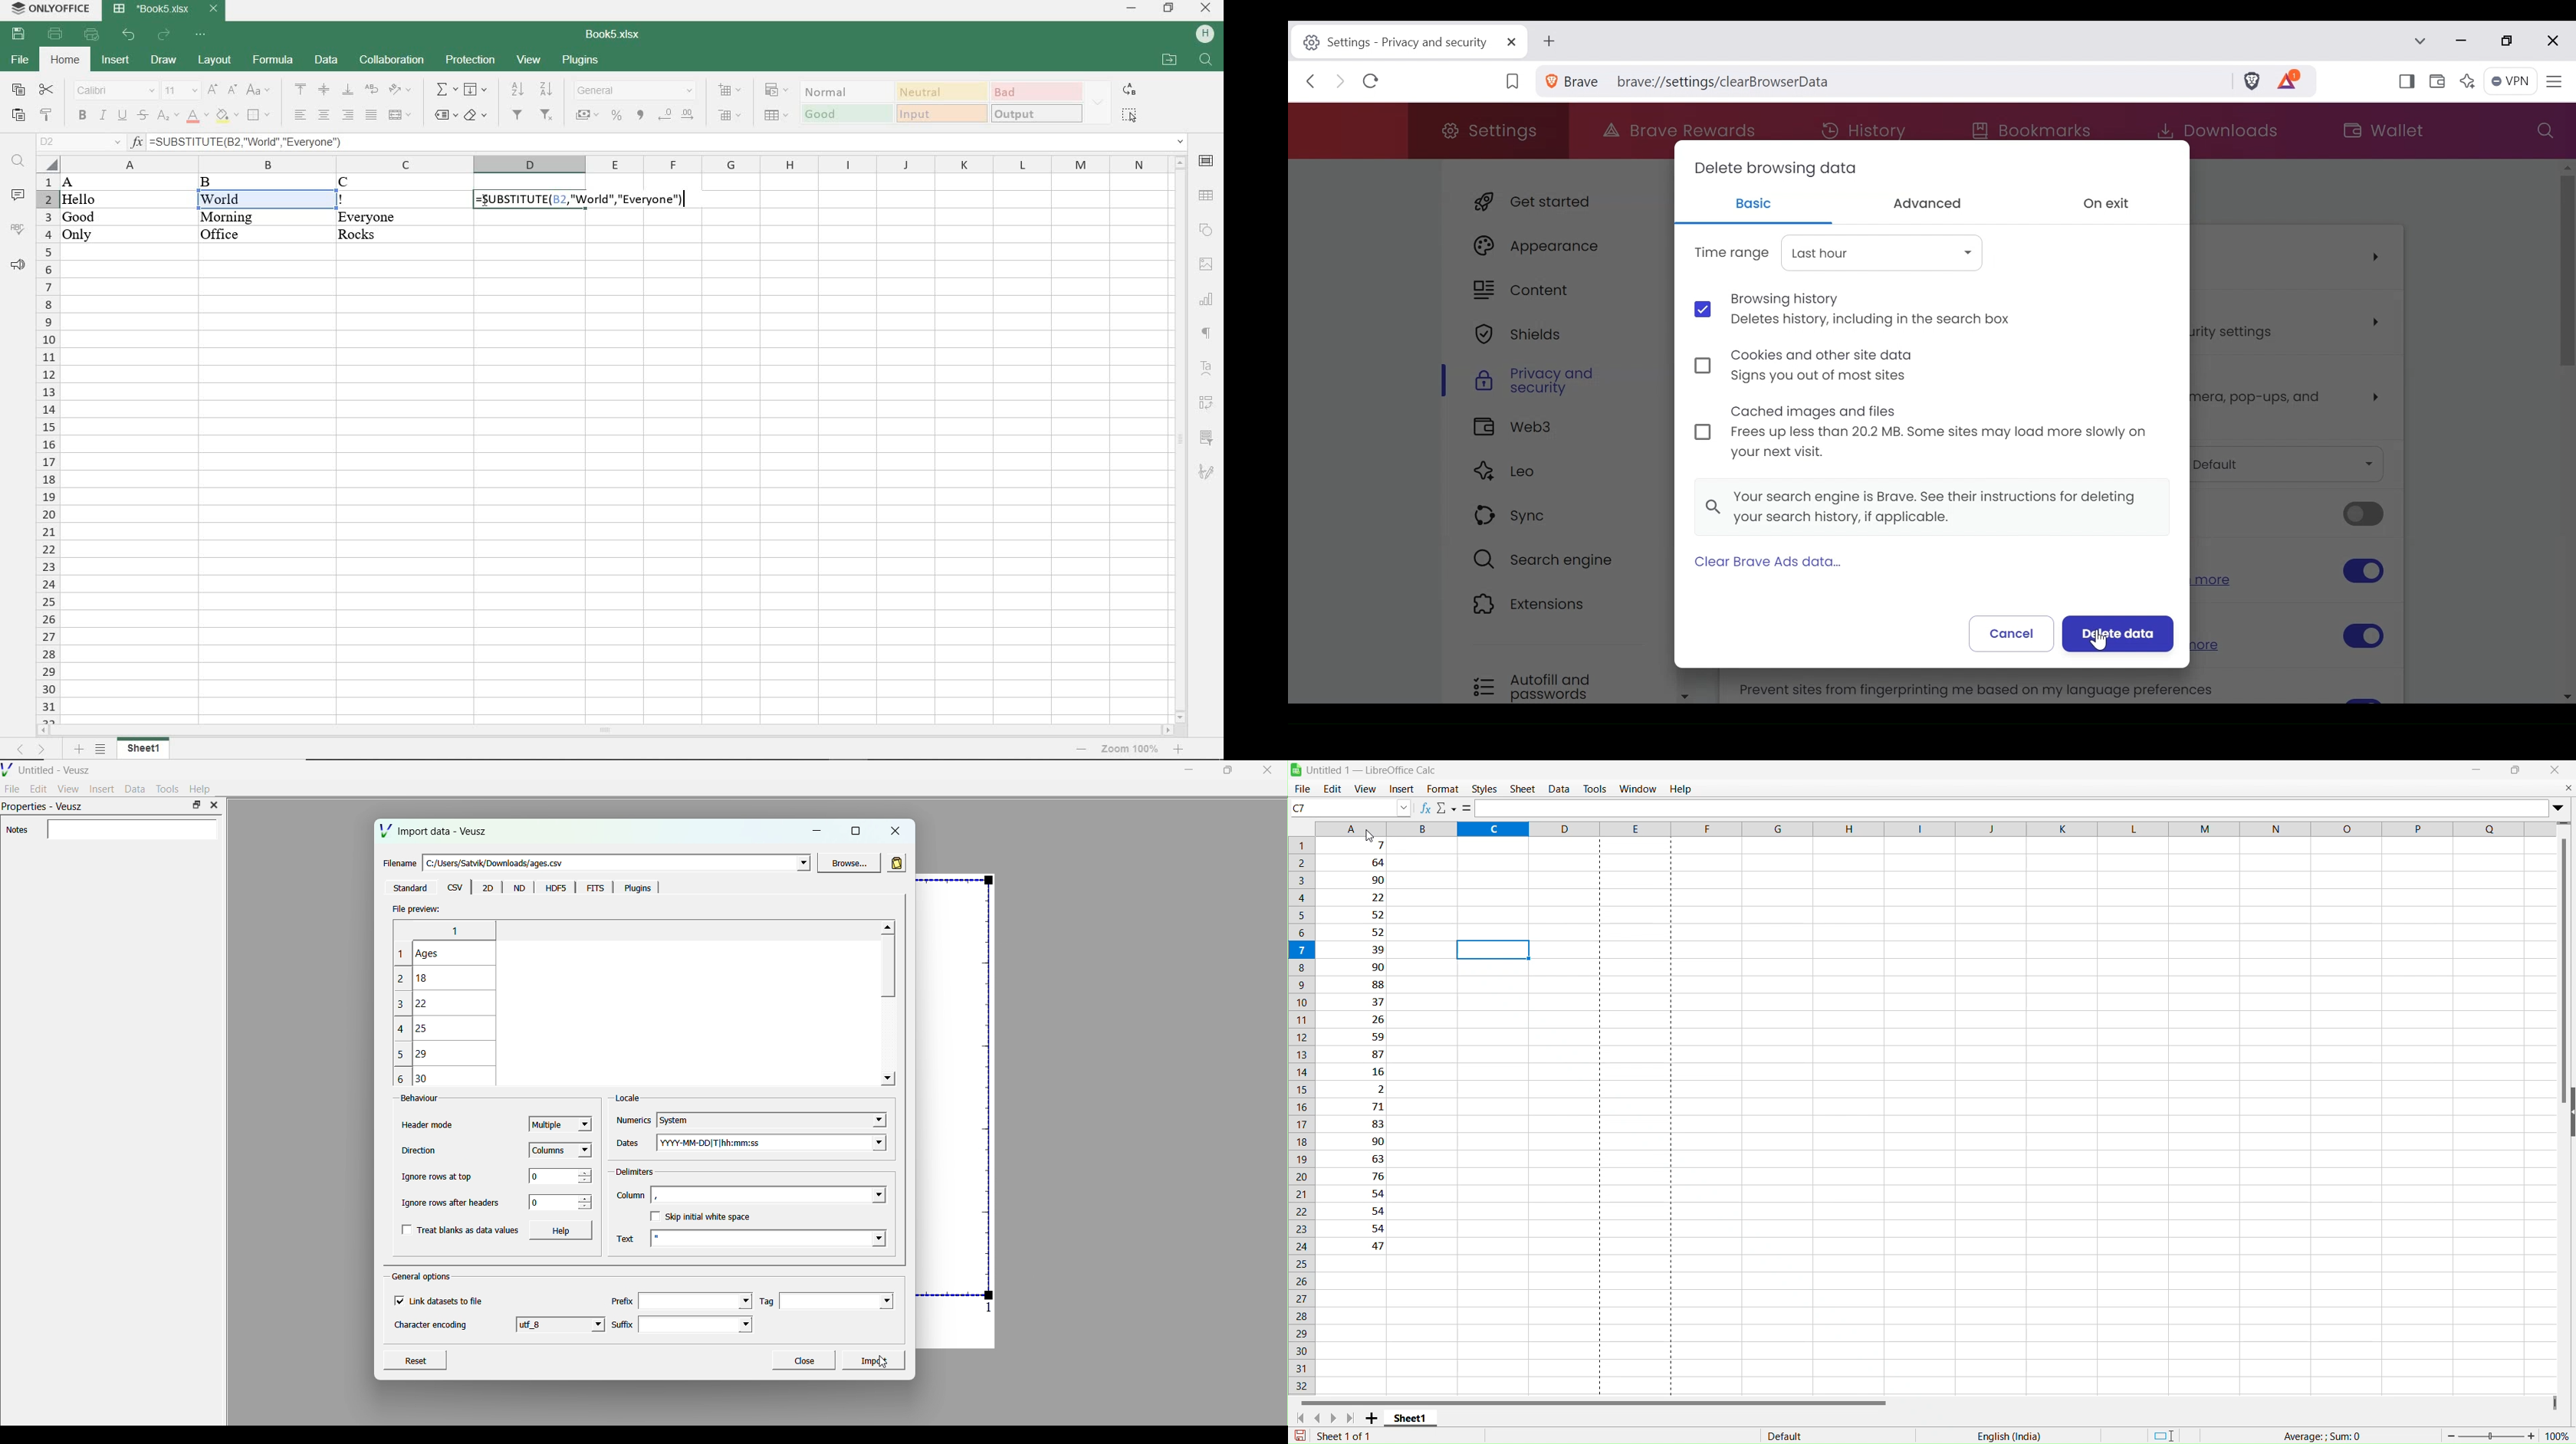 The image size is (2576, 1456). What do you see at coordinates (201, 789) in the screenshot?
I see `Help` at bounding box center [201, 789].